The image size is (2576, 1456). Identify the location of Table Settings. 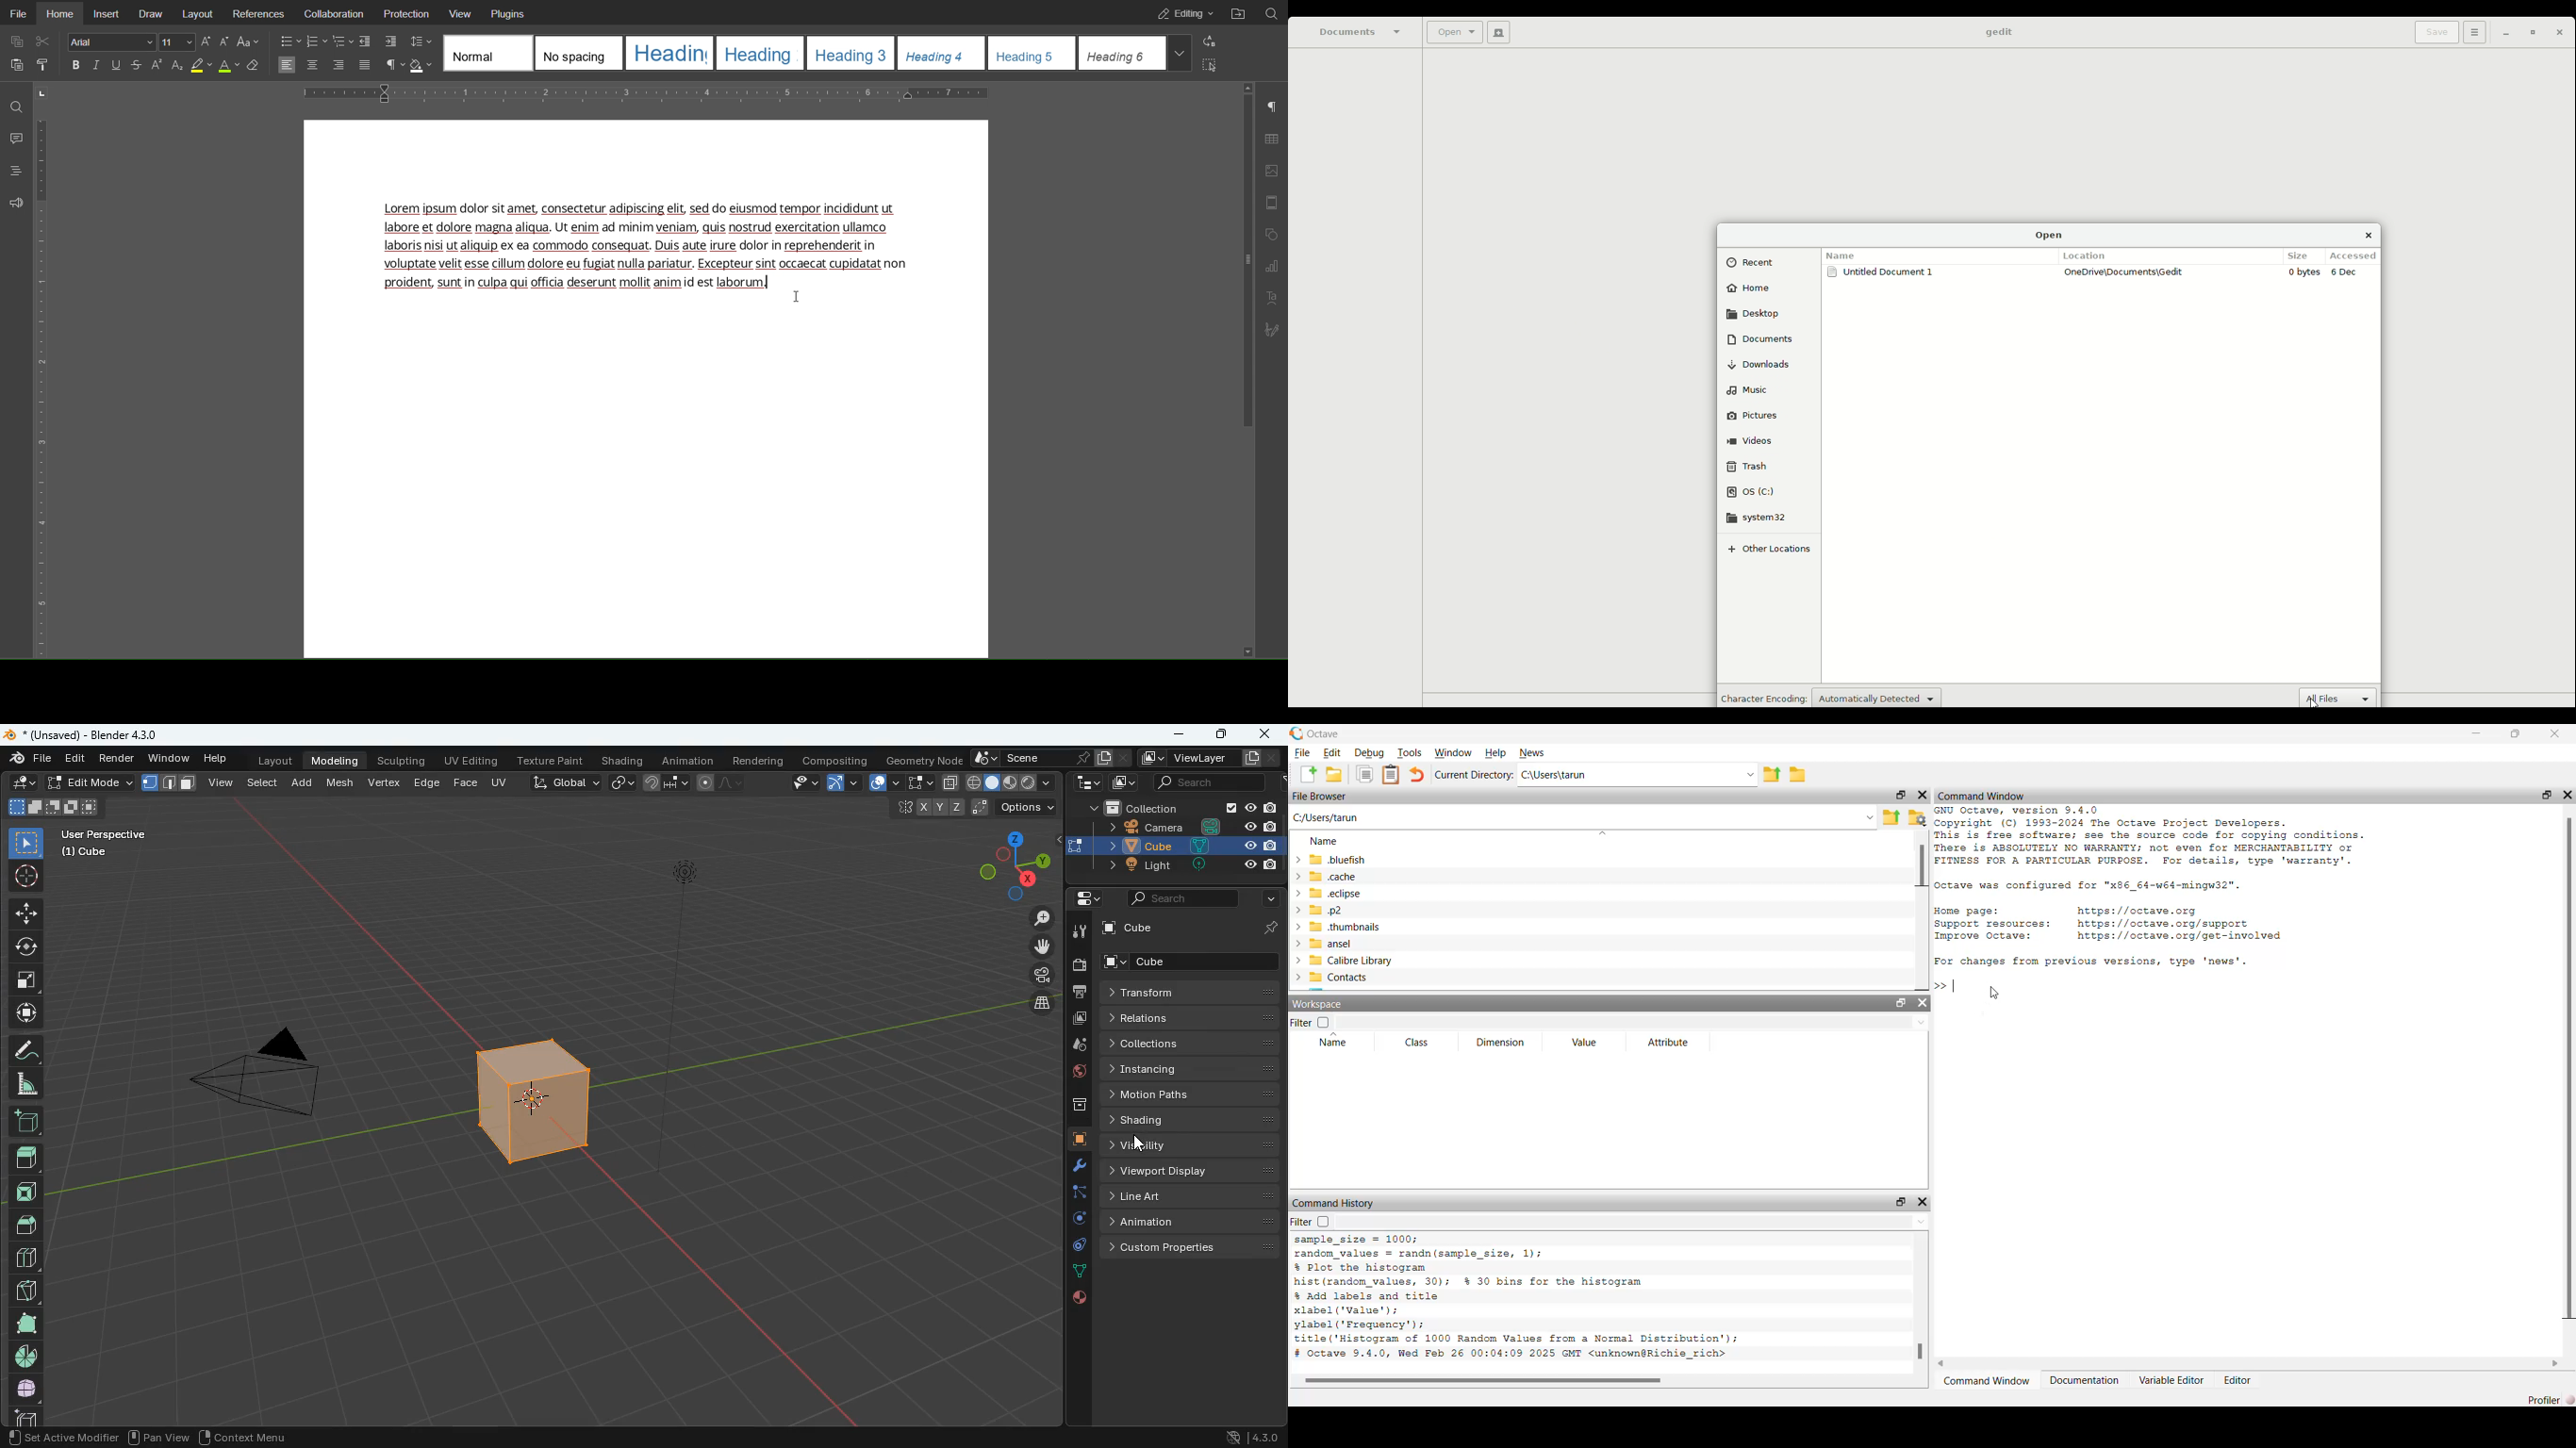
(1271, 137).